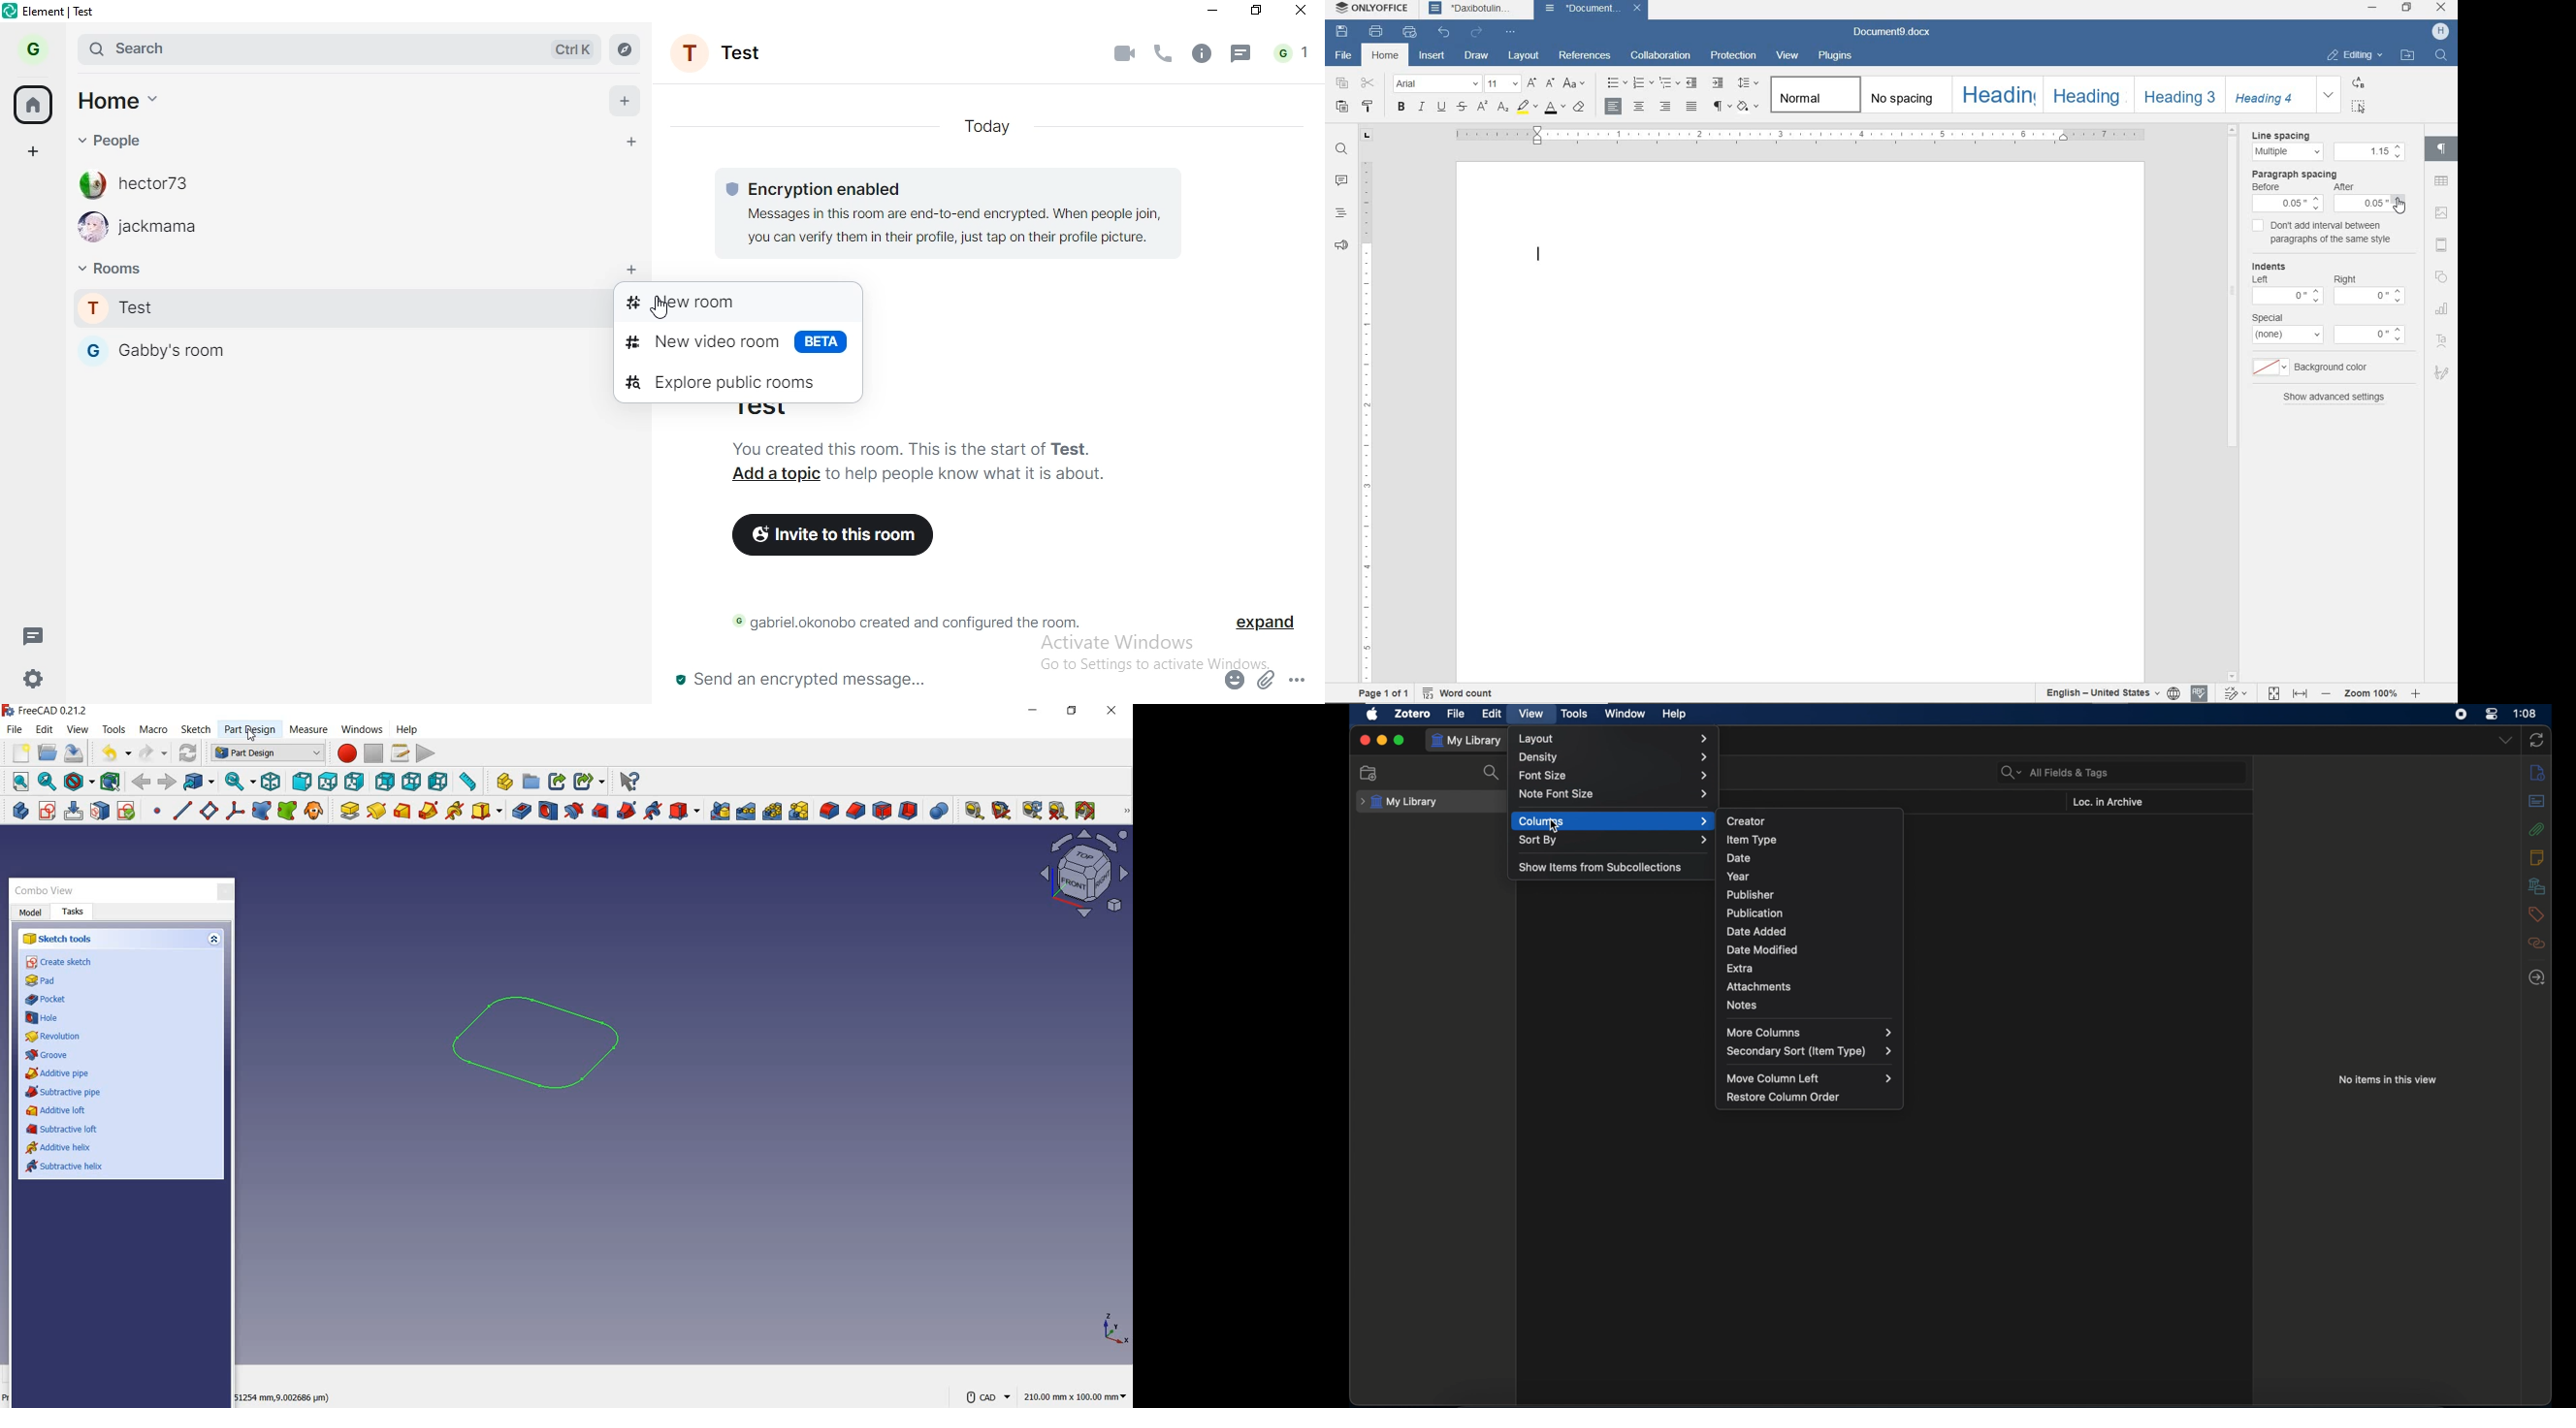 This screenshot has width=2576, height=1428. What do you see at coordinates (1672, 84) in the screenshot?
I see `multilevel list` at bounding box center [1672, 84].